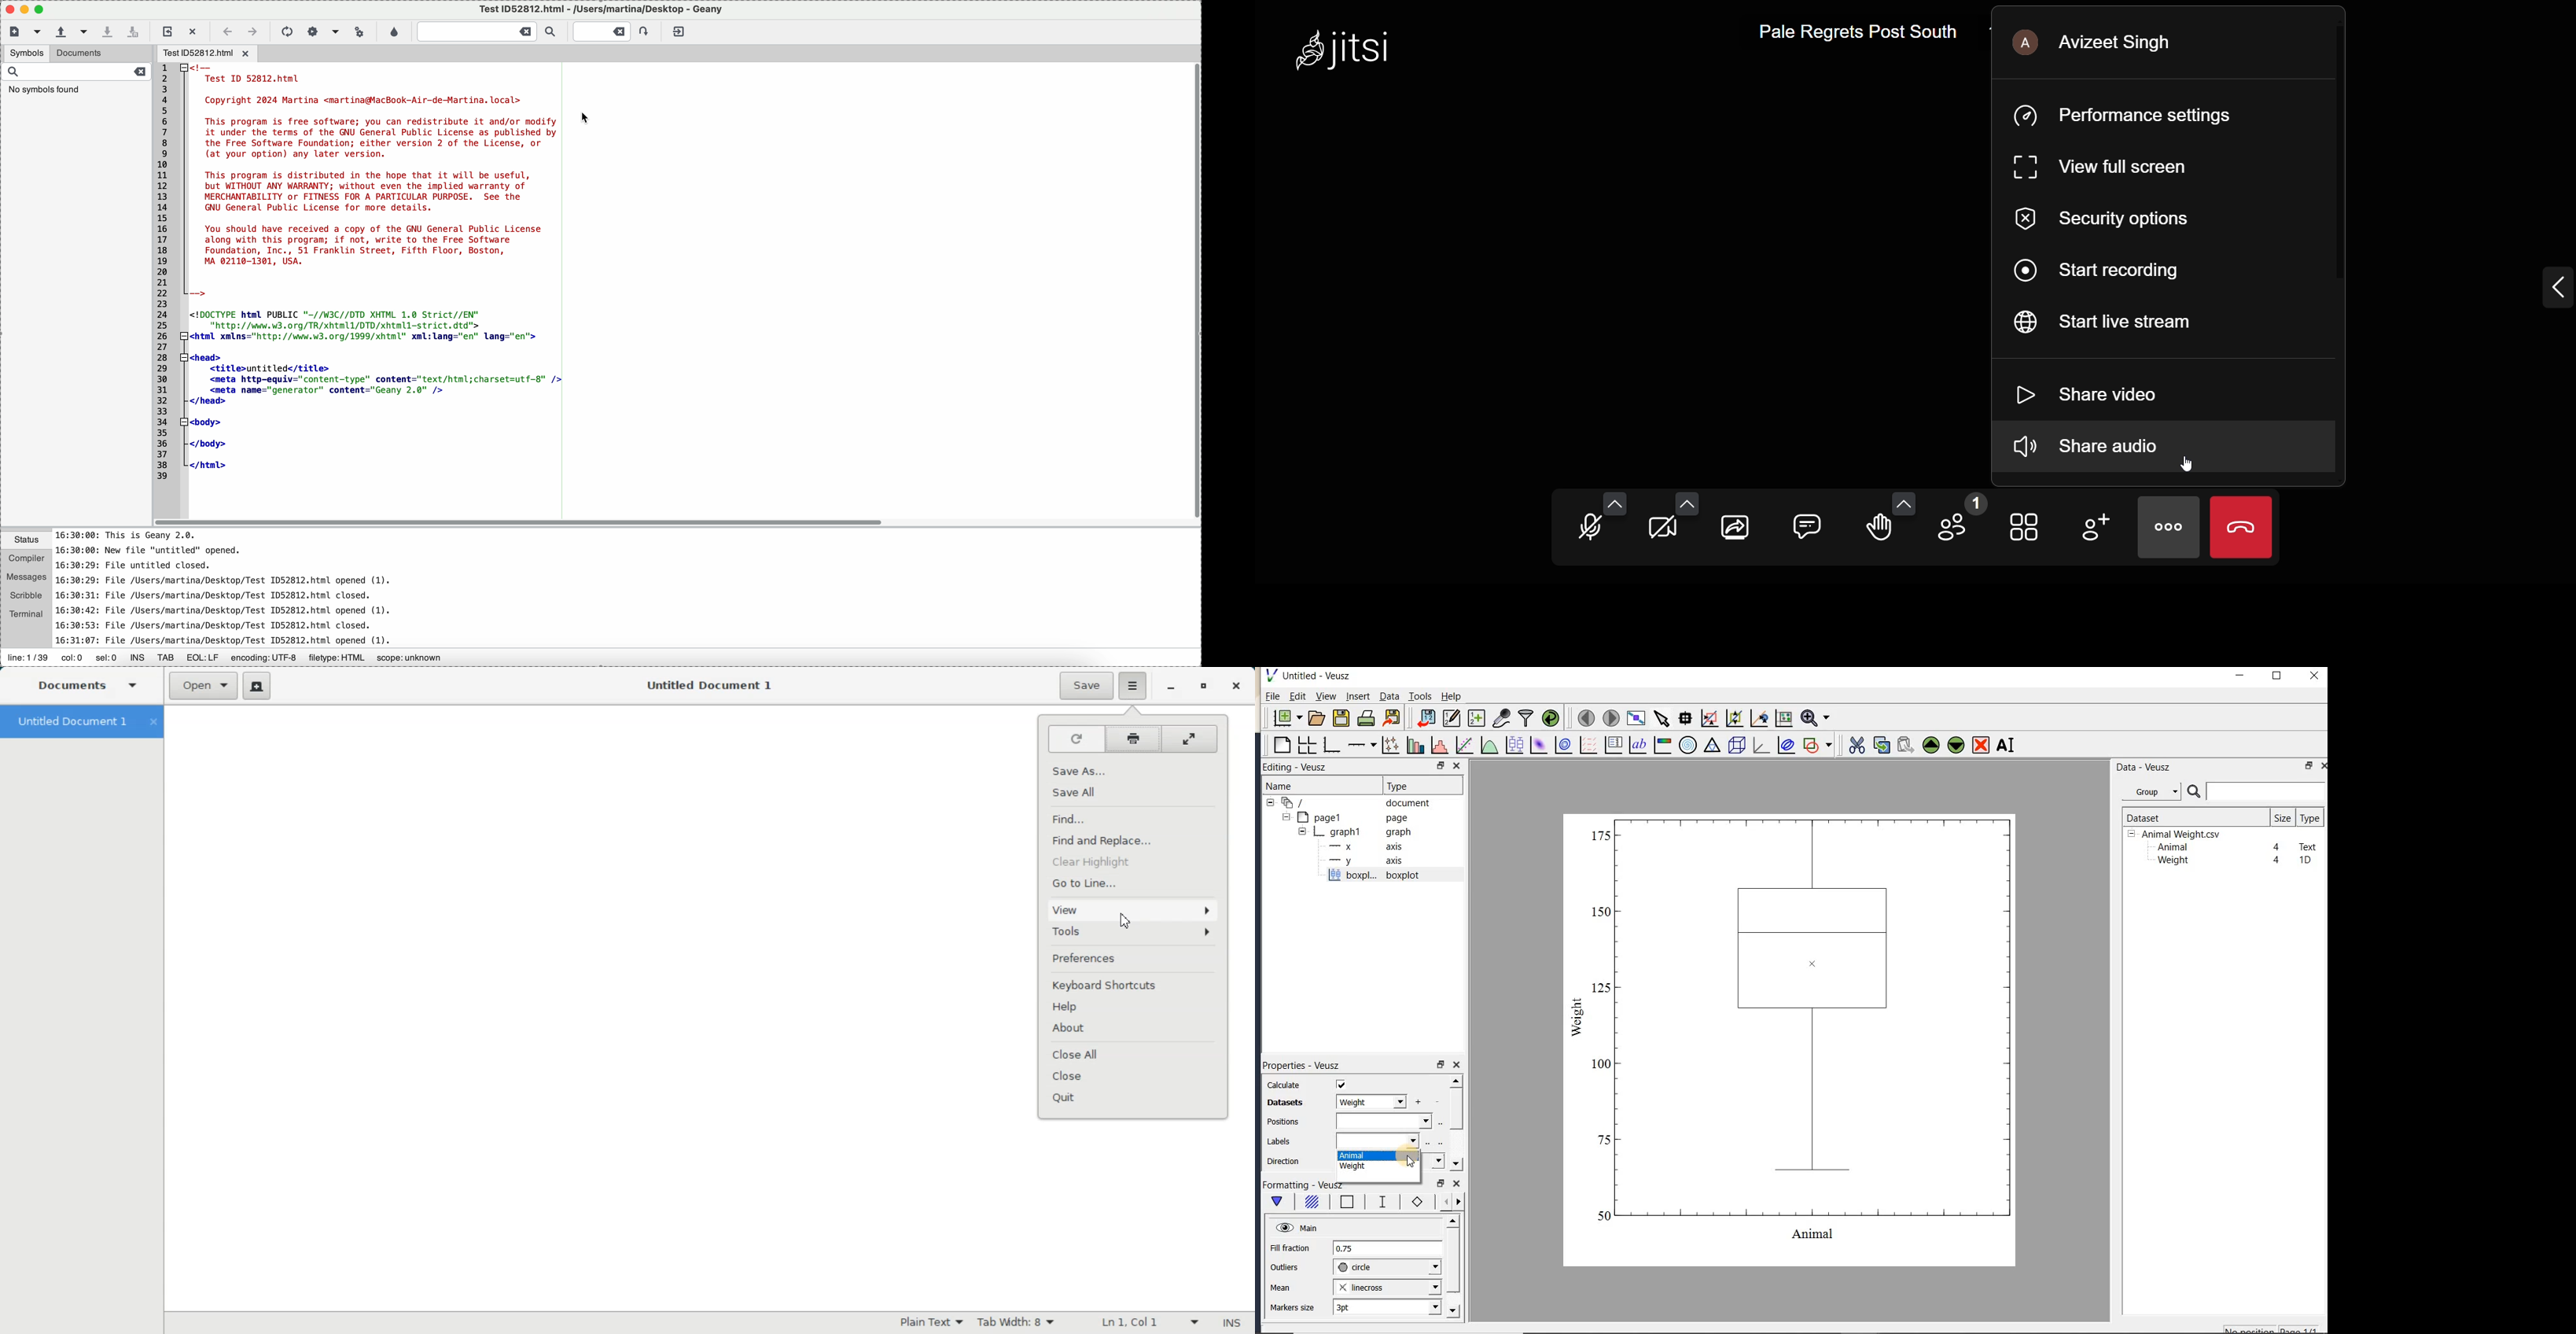 This screenshot has height=1344, width=2576. Describe the element at coordinates (1735, 717) in the screenshot. I see `click to zoom out of graph axes` at that location.